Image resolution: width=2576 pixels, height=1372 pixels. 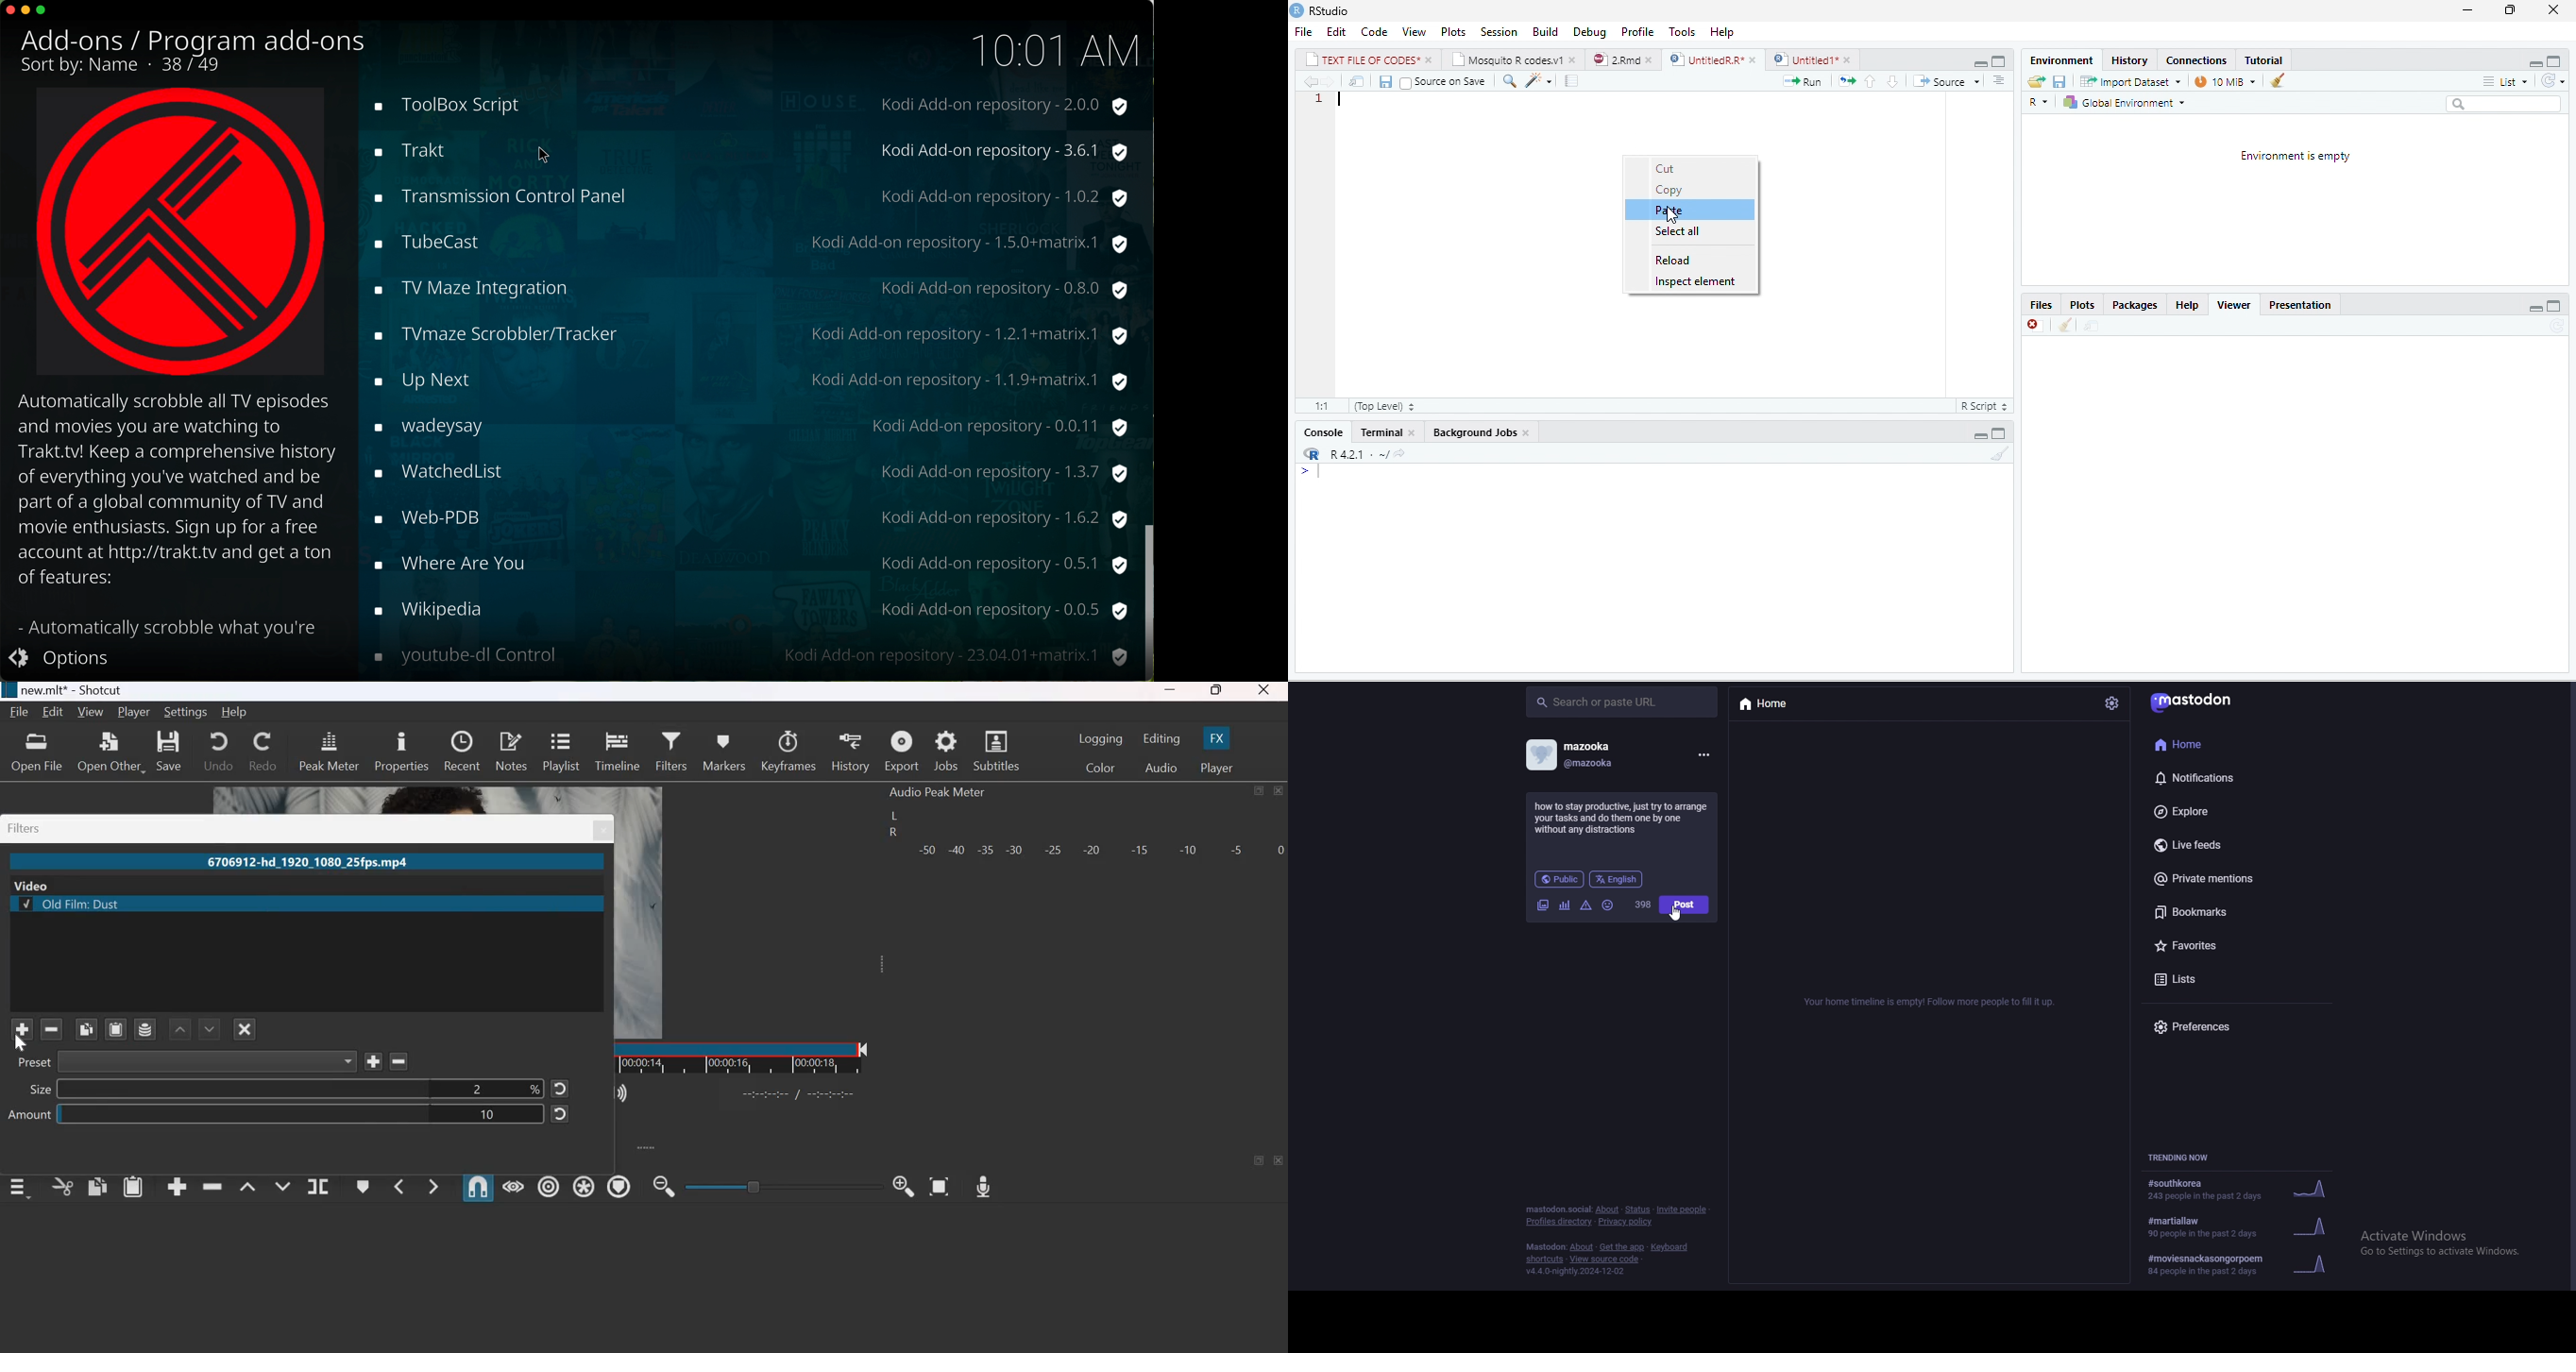 What do you see at coordinates (1545, 1259) in the screenshot?
I see `shortcuts` at bounding box center [1545, 1259].